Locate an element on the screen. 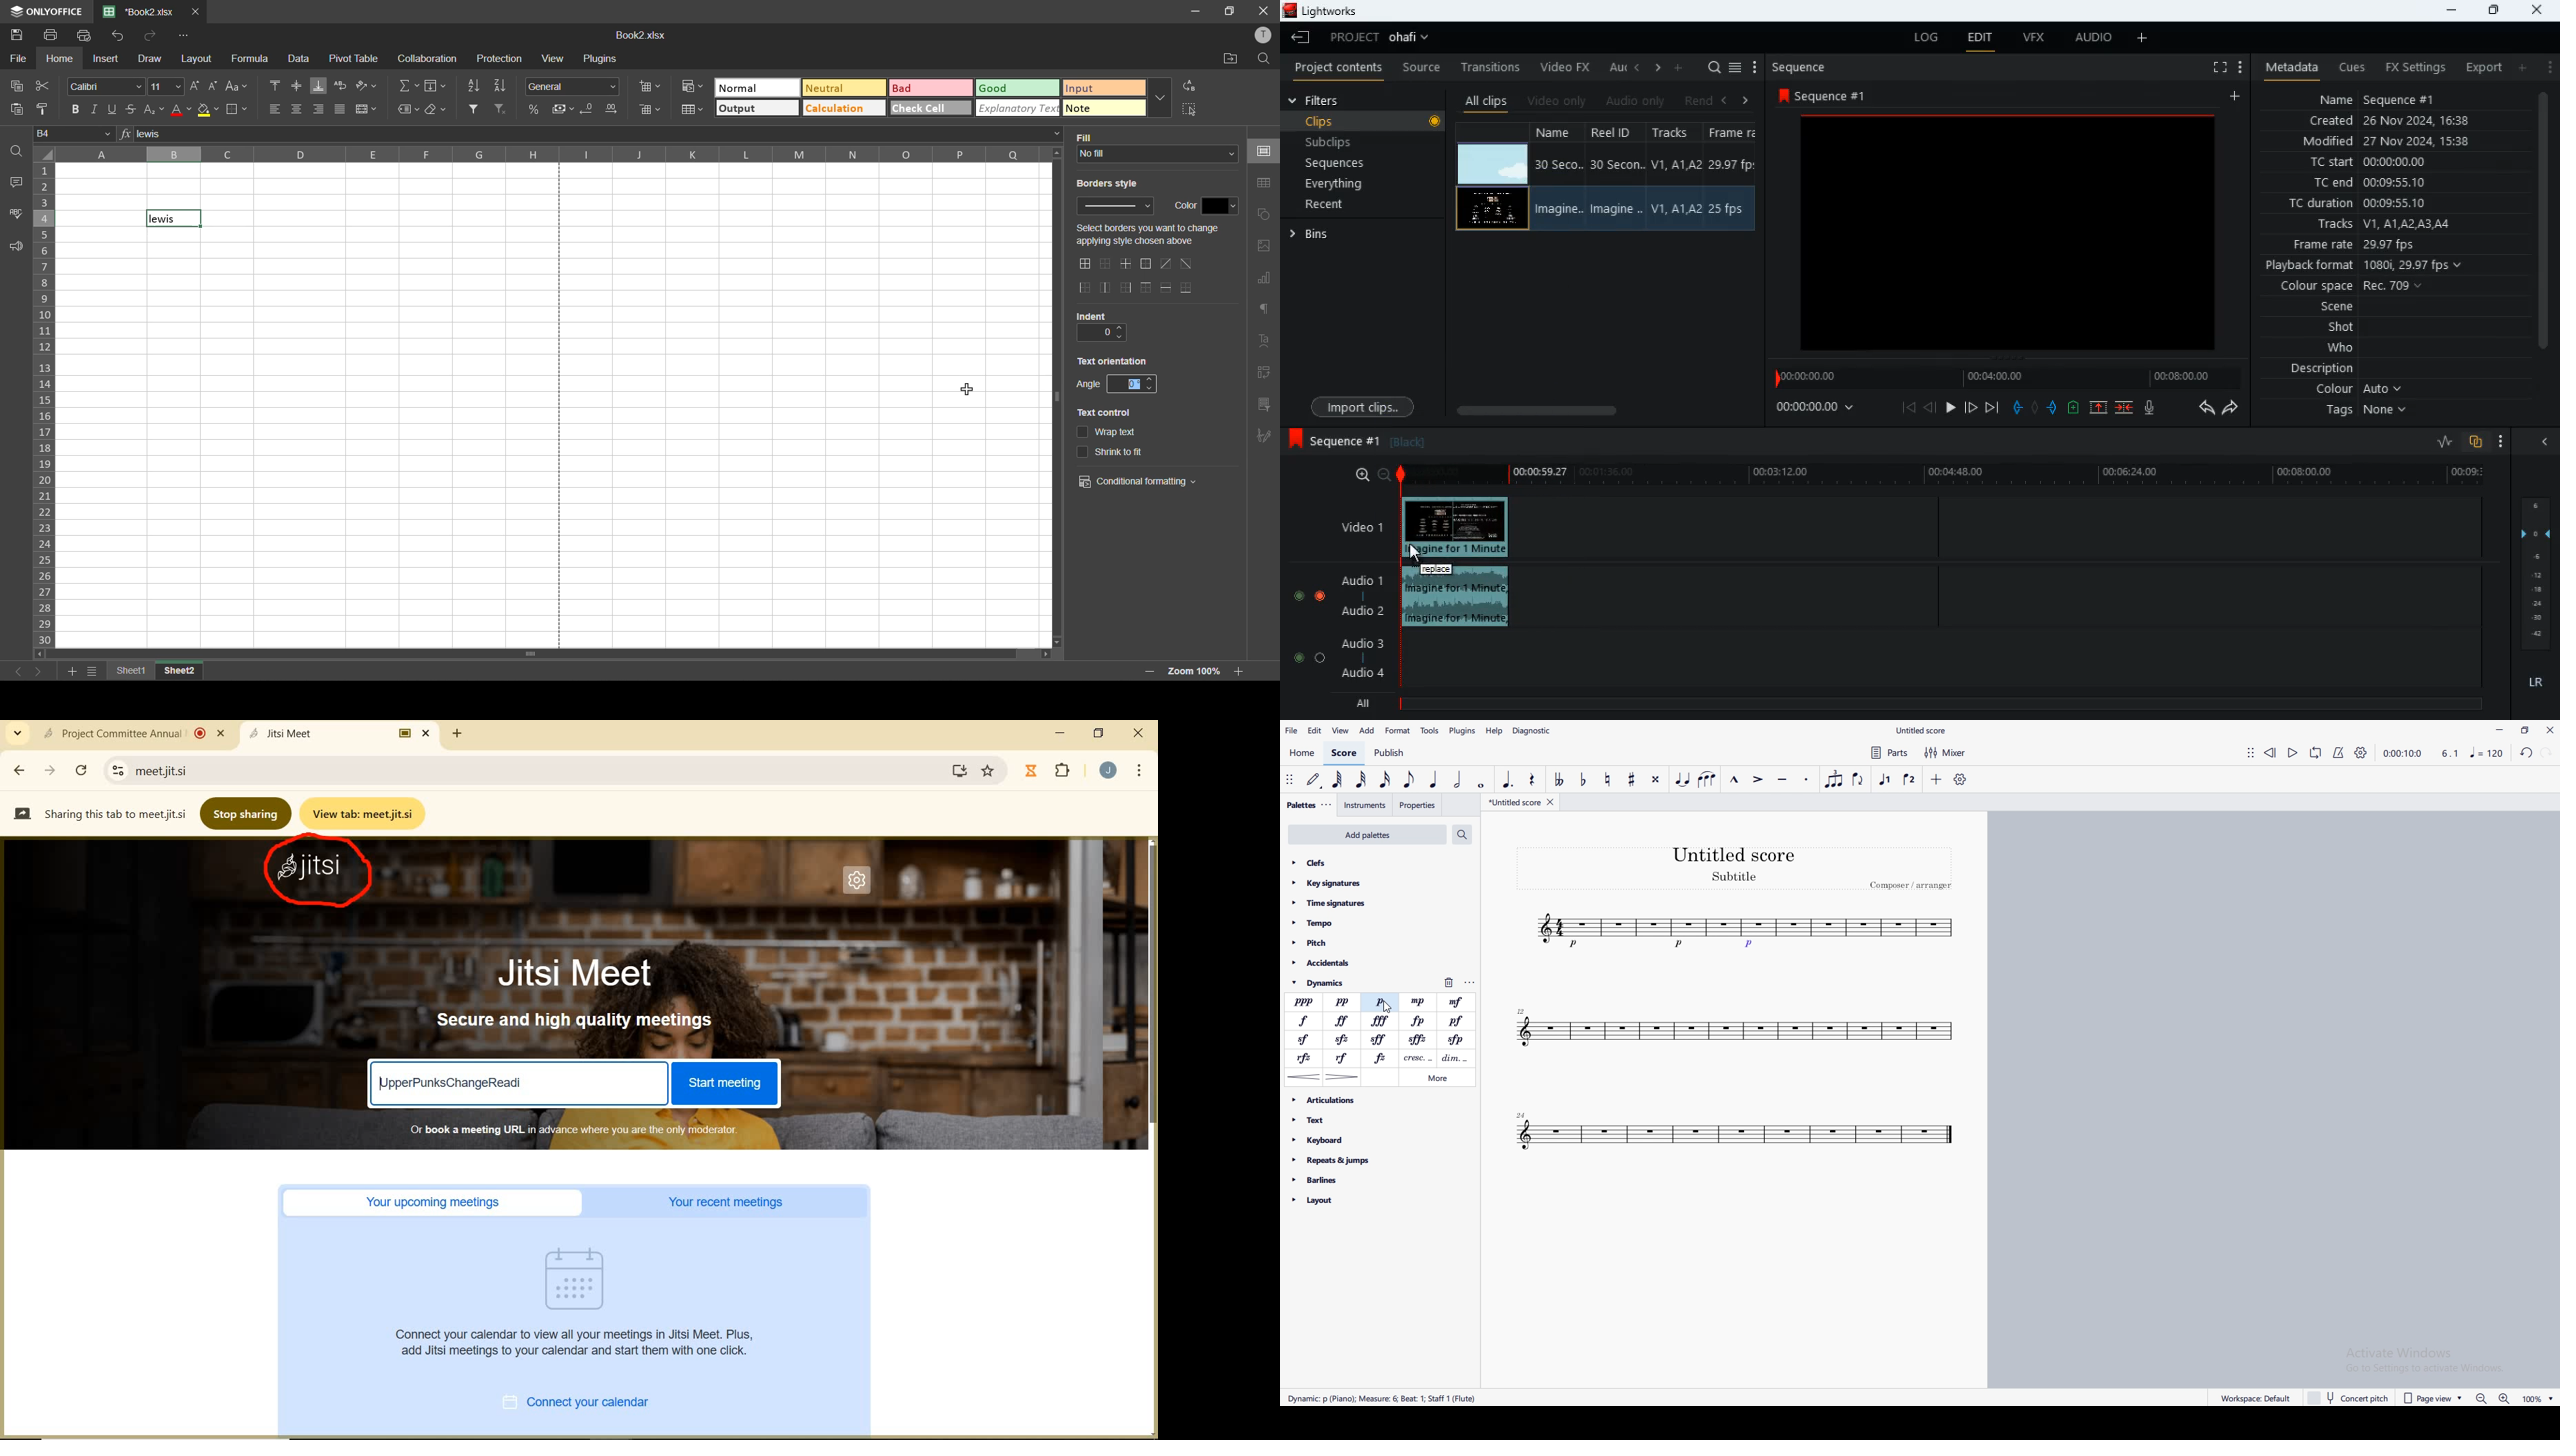  search is located at coordinates (1715, 65).